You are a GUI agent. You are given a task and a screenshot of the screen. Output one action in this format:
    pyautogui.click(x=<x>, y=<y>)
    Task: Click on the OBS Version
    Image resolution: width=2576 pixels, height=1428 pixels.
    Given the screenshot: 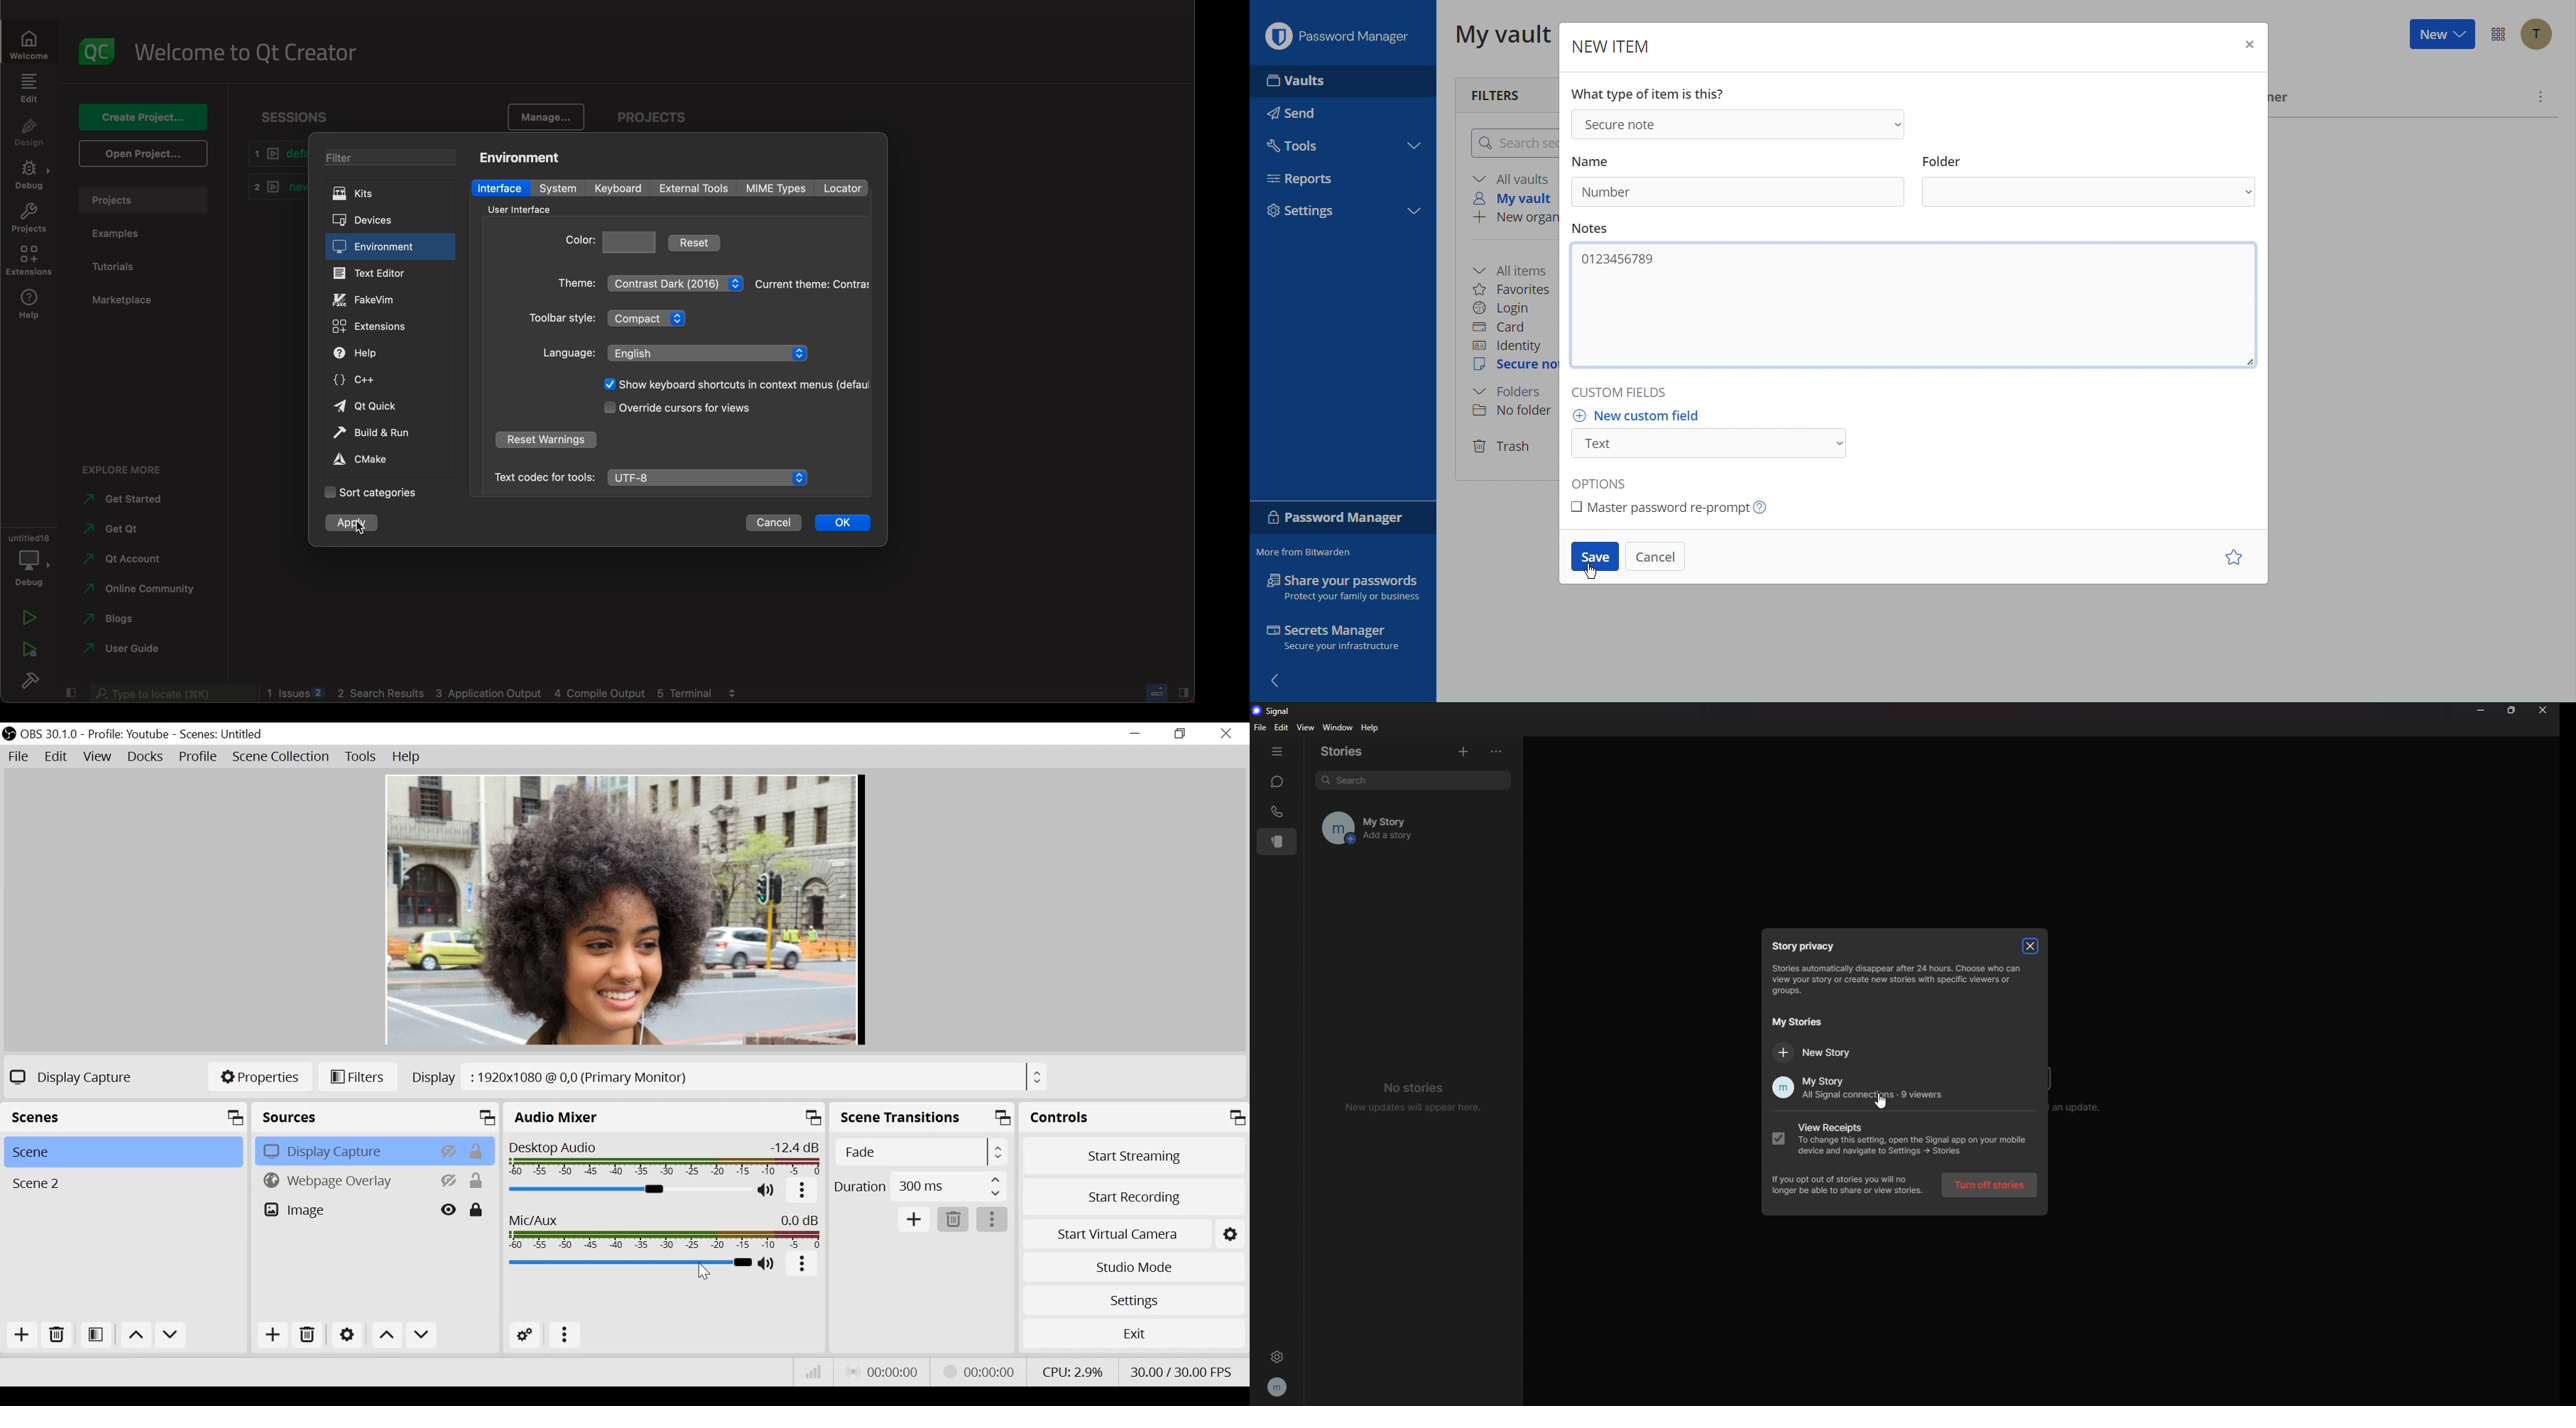 What is the action you would take?
    pyautogui.click(x=49, y=735)
    